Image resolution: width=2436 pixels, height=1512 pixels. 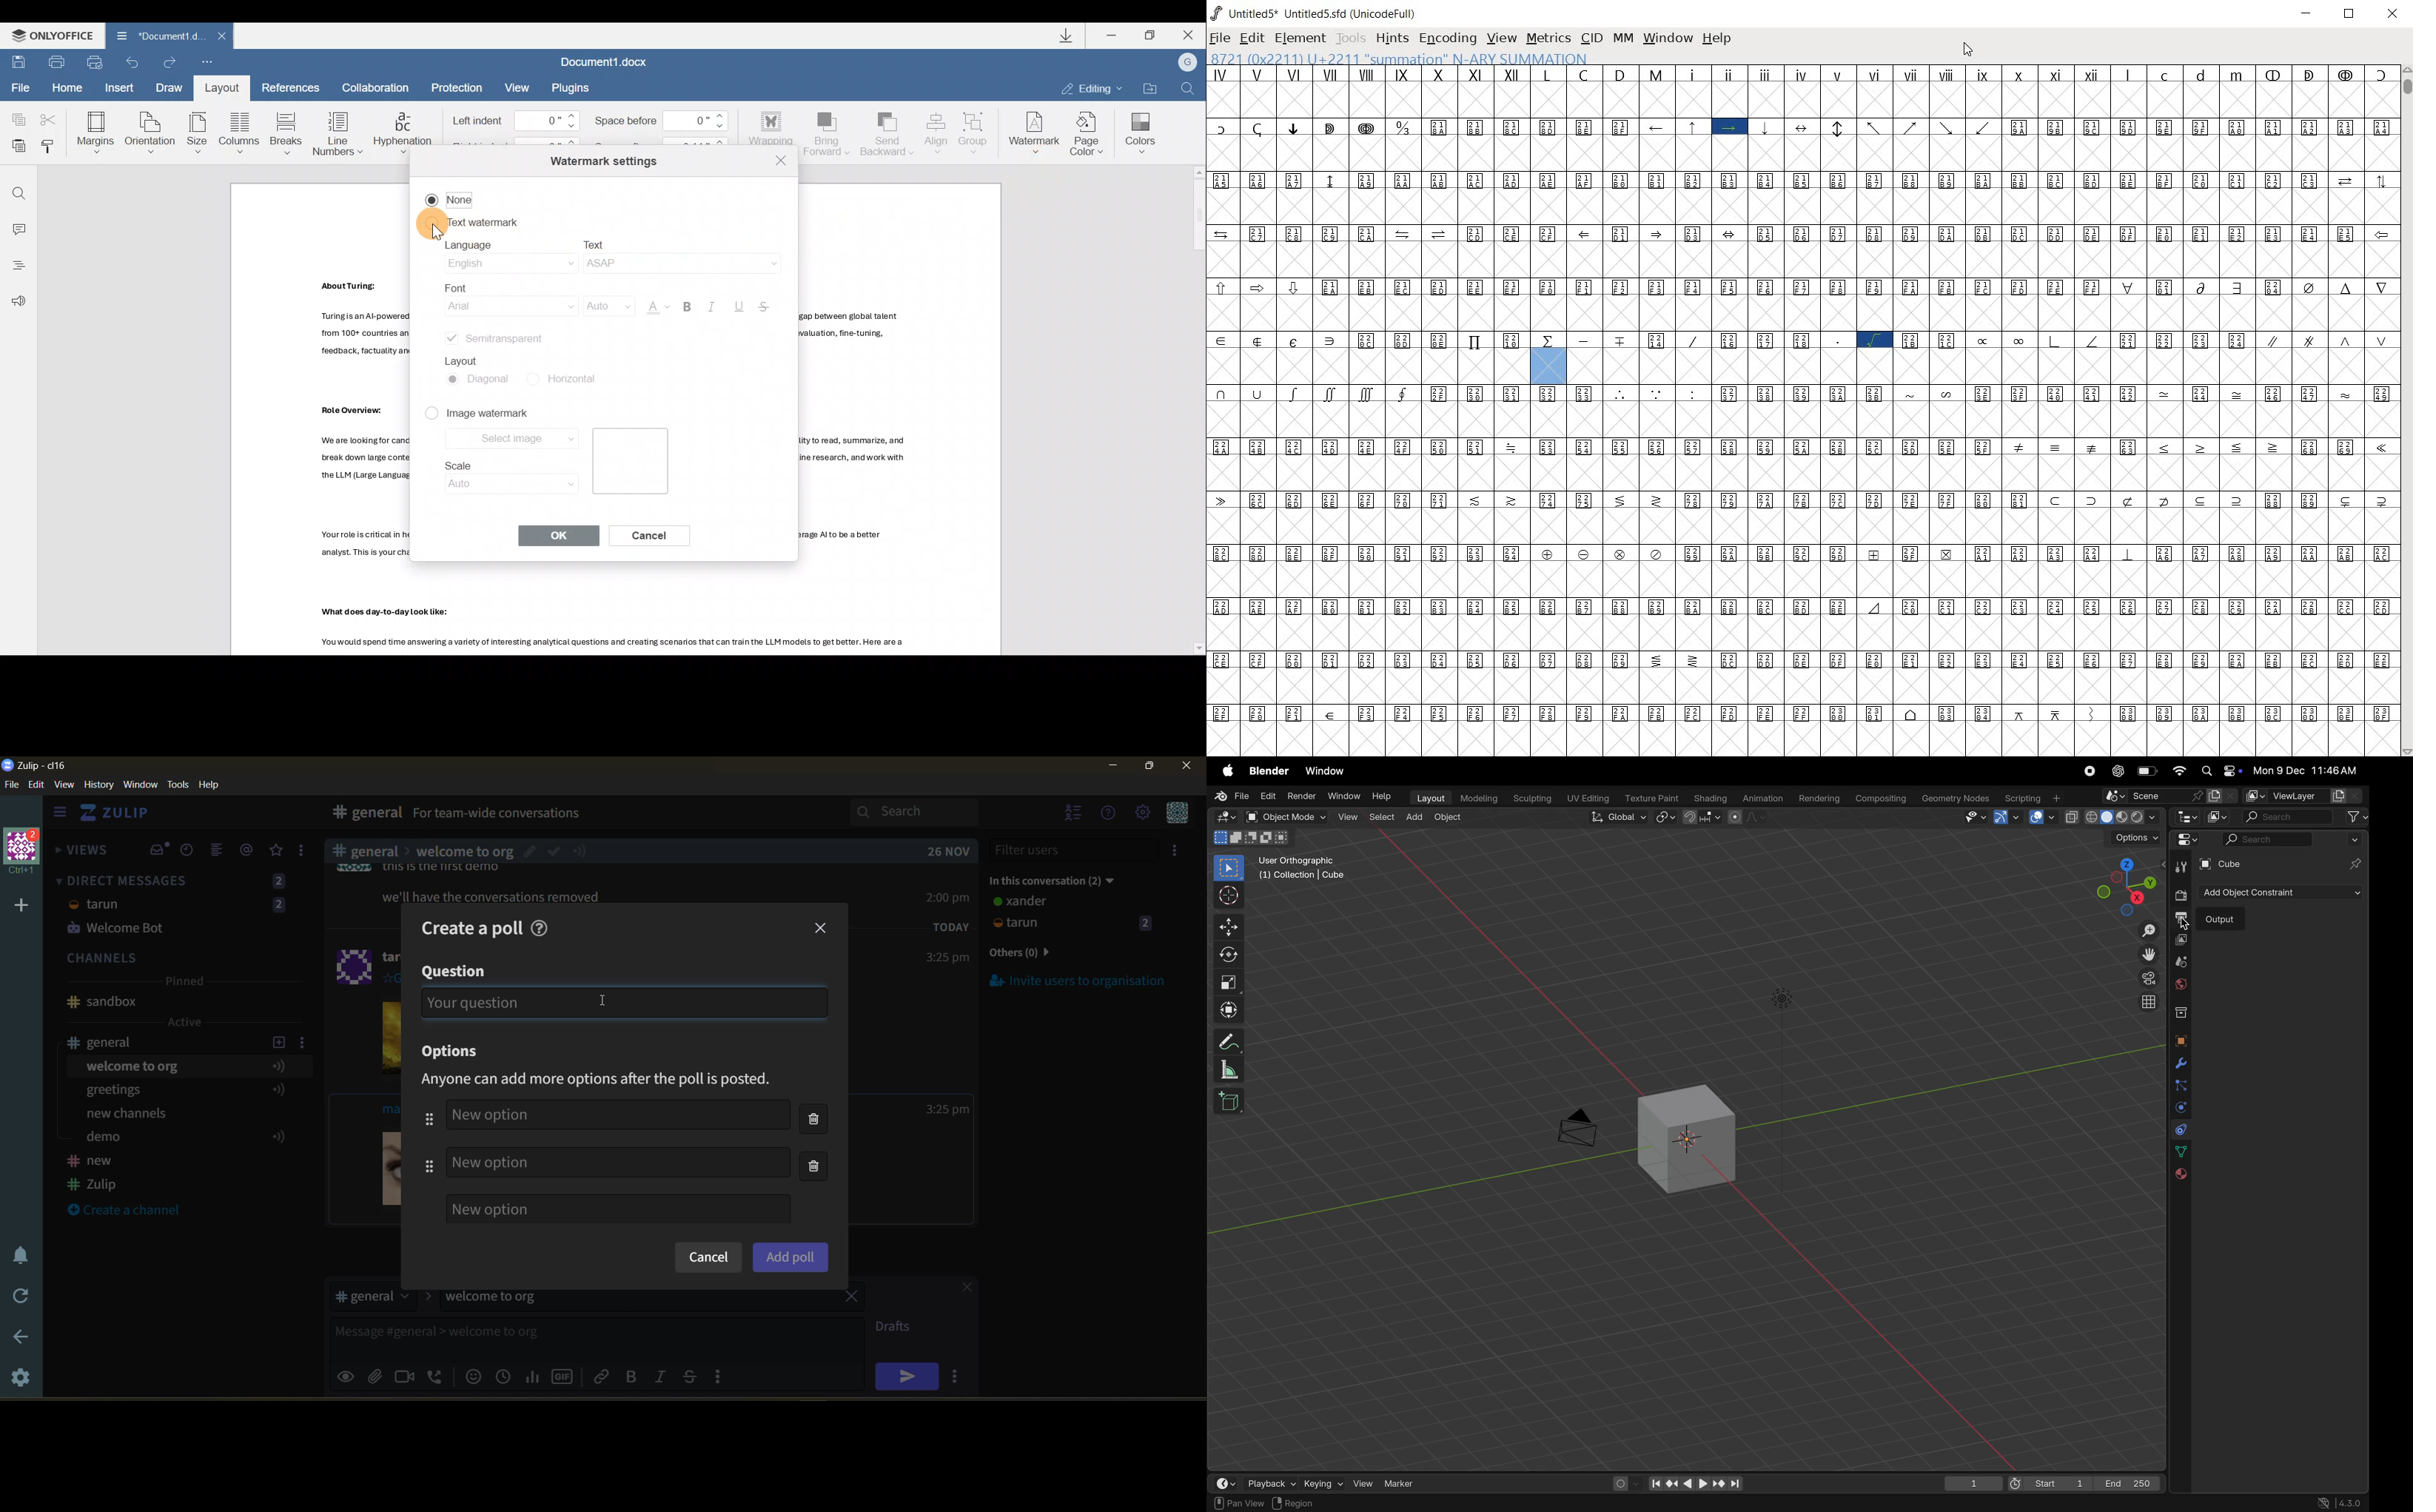 I want to click on Watermark settings, so click(x=601, y=159).